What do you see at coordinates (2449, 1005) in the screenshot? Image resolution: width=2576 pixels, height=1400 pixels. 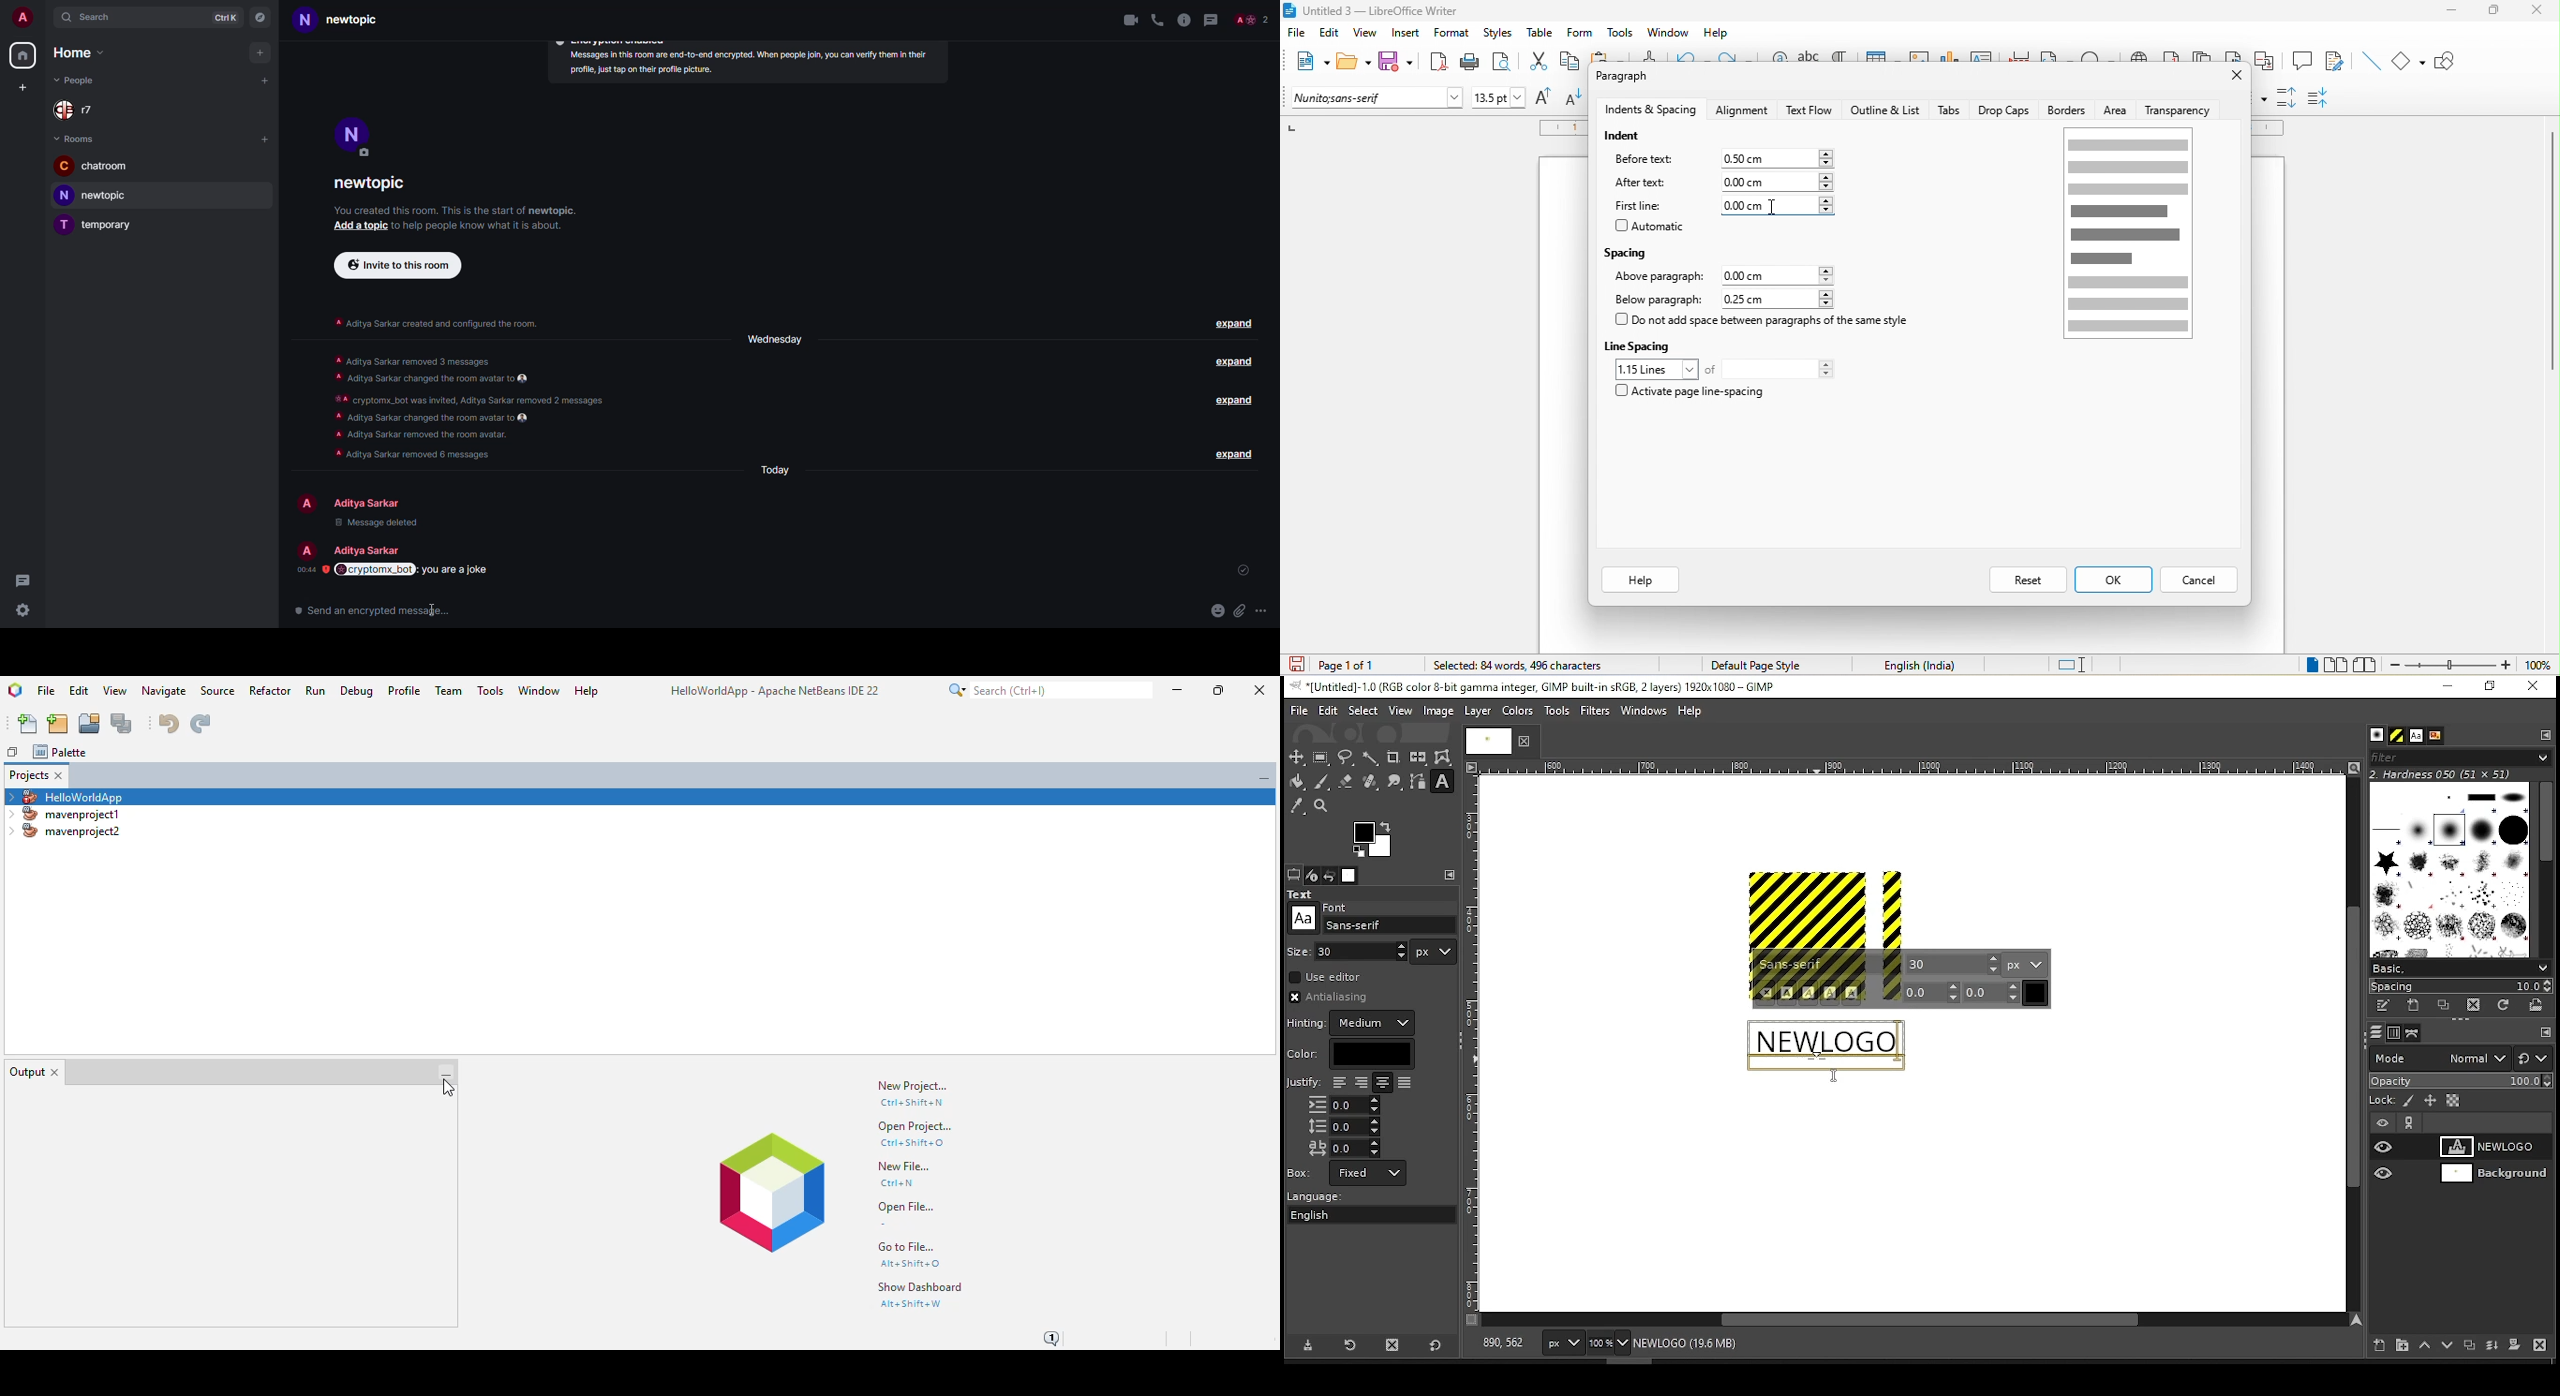 I see `duplicate this brush` at bounding box center [2449, 1005].